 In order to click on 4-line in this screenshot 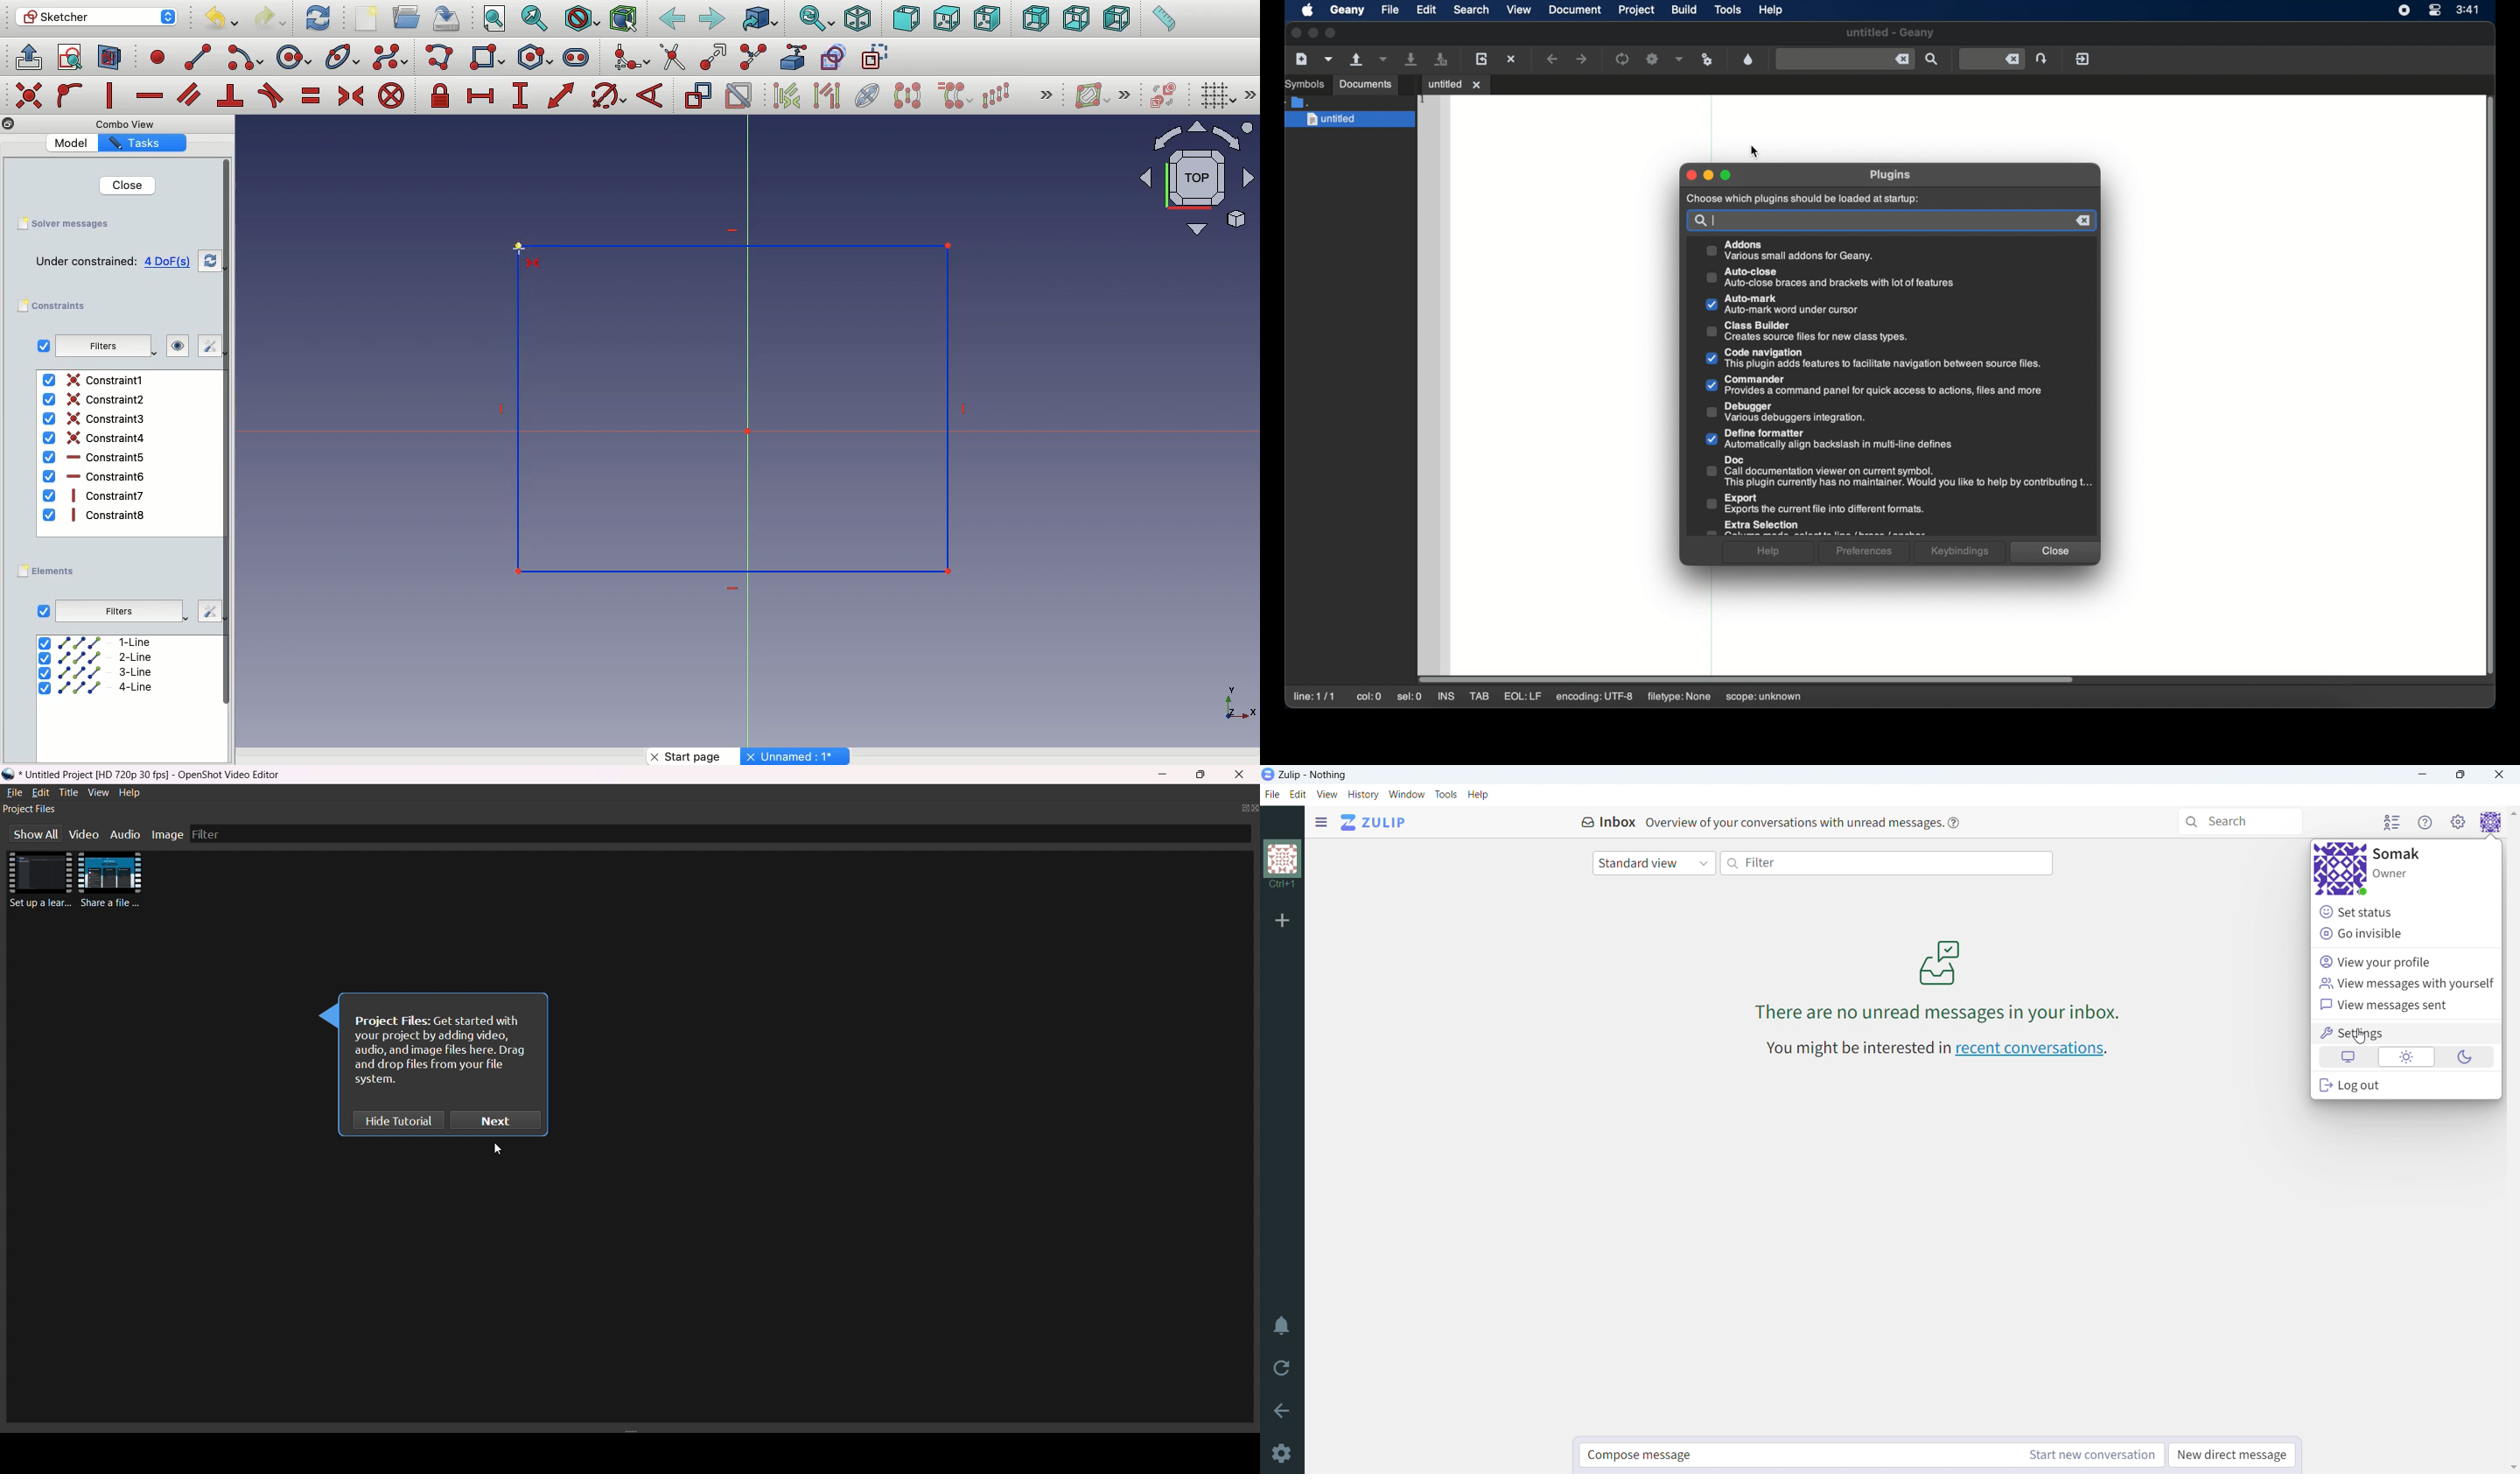, I will do `click(96, 687)`.